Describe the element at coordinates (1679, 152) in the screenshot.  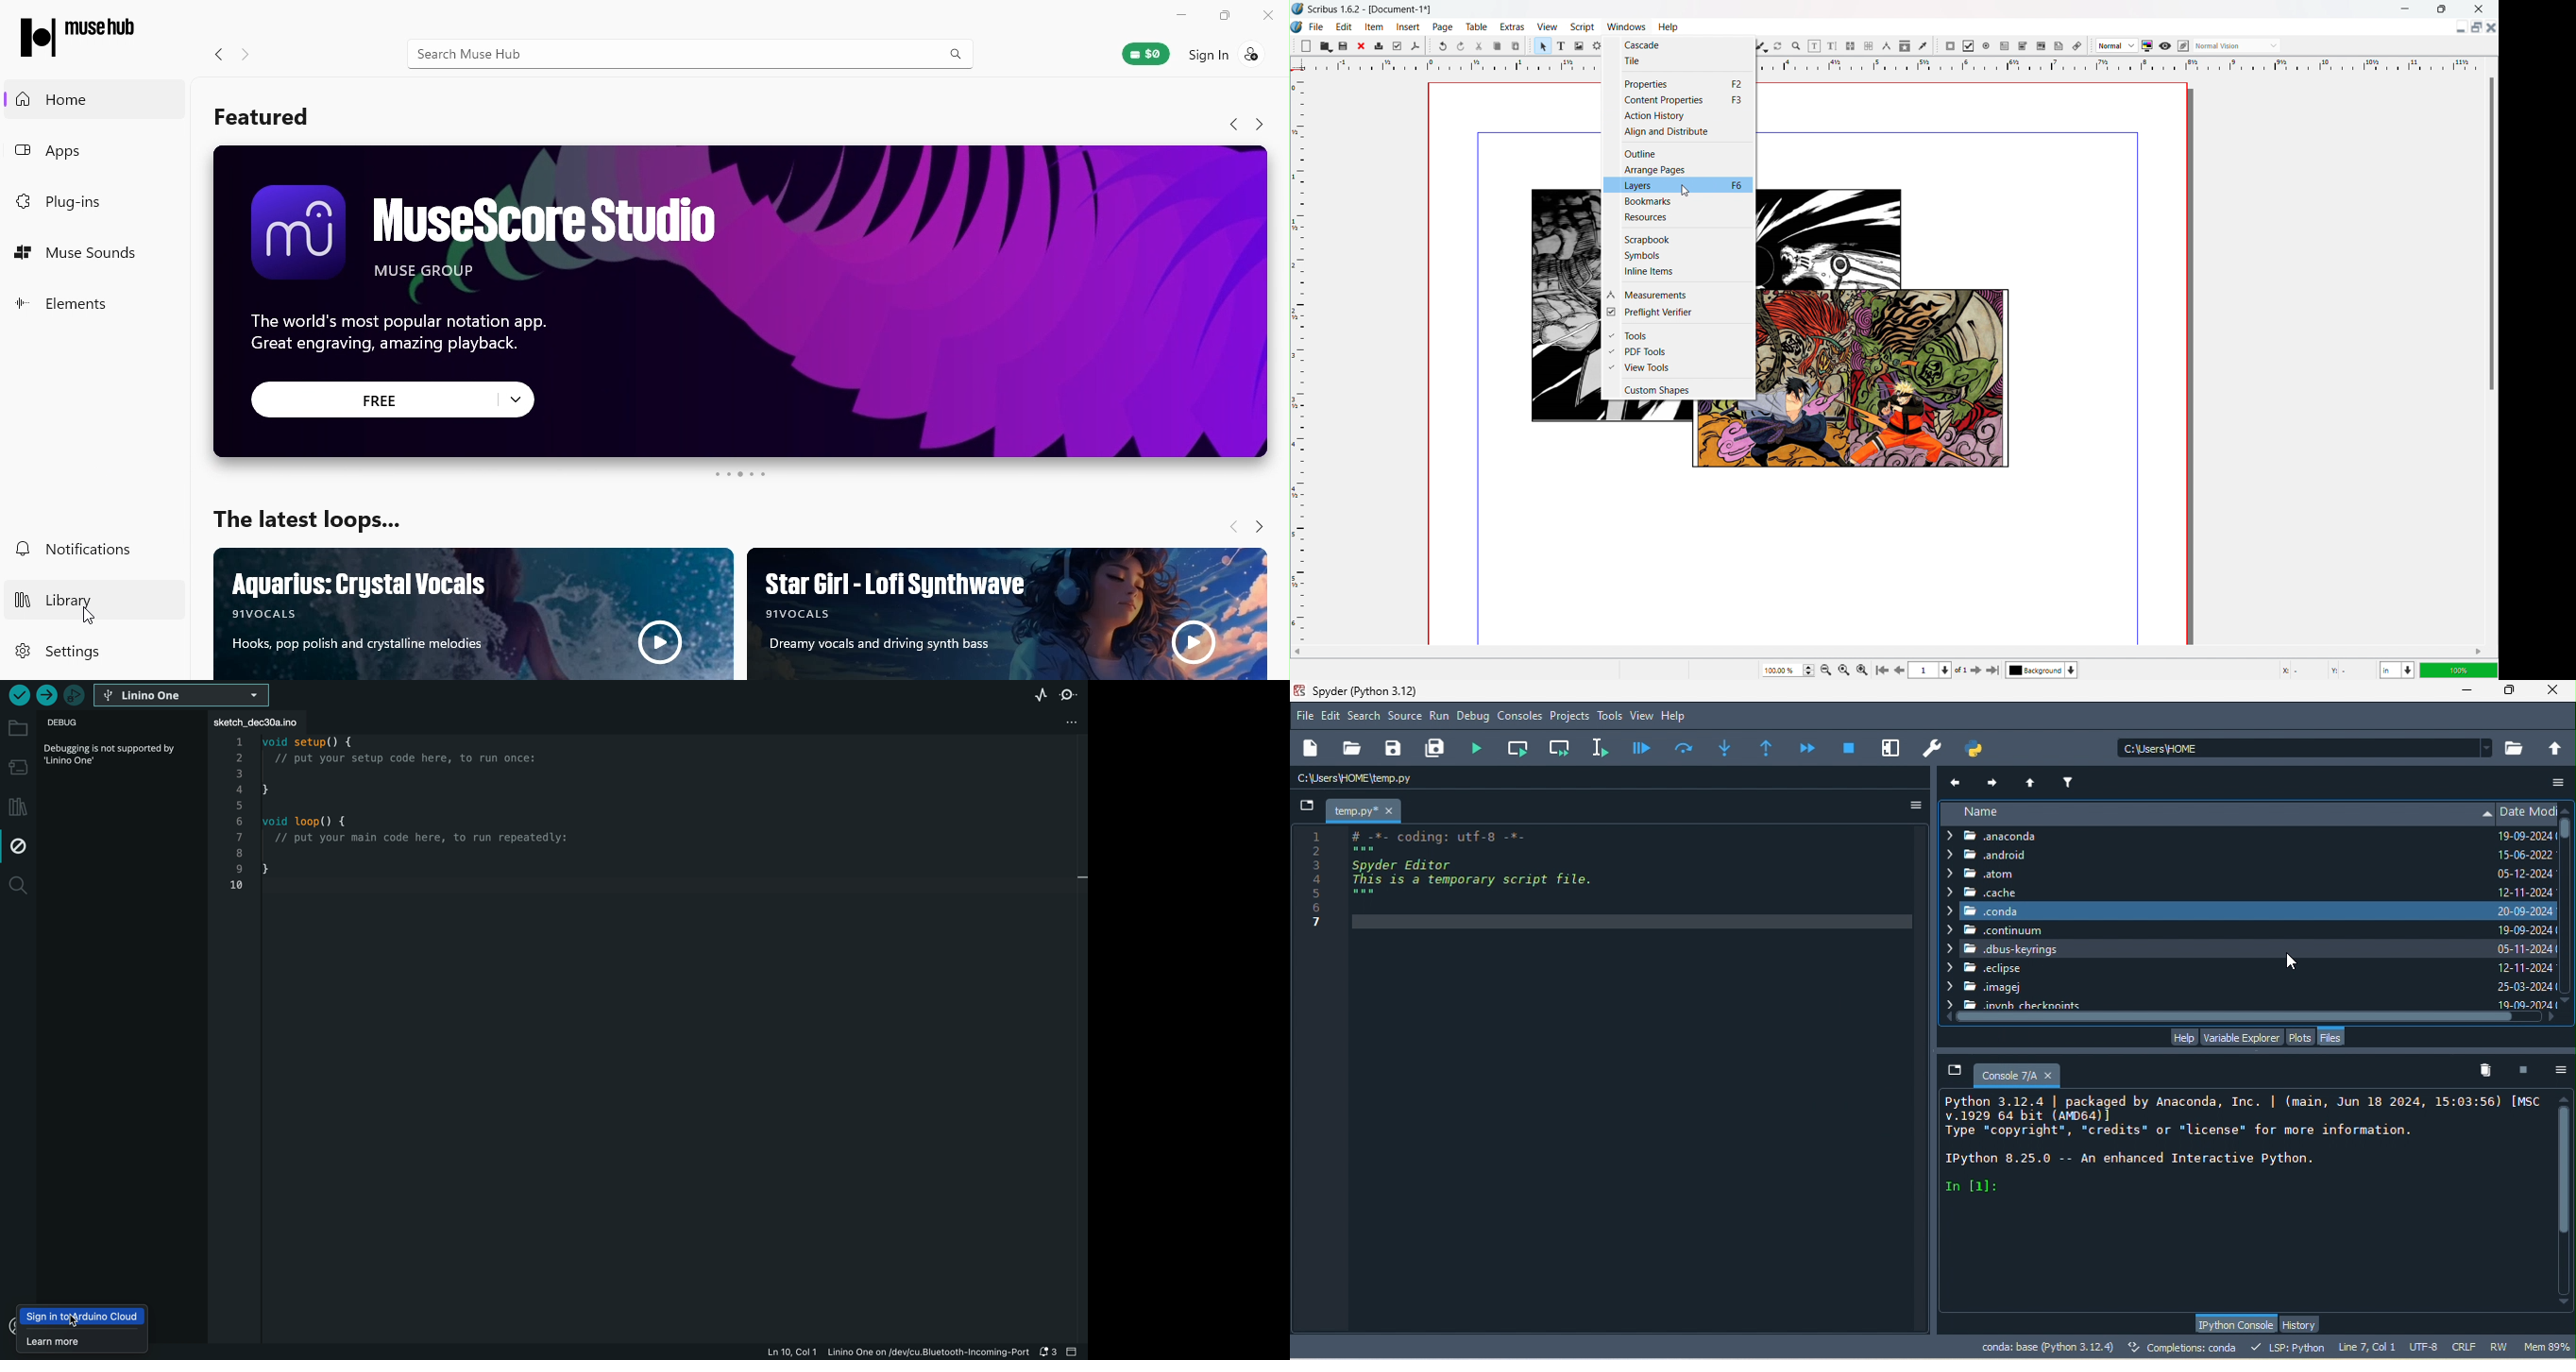
I see `outline` at that location.